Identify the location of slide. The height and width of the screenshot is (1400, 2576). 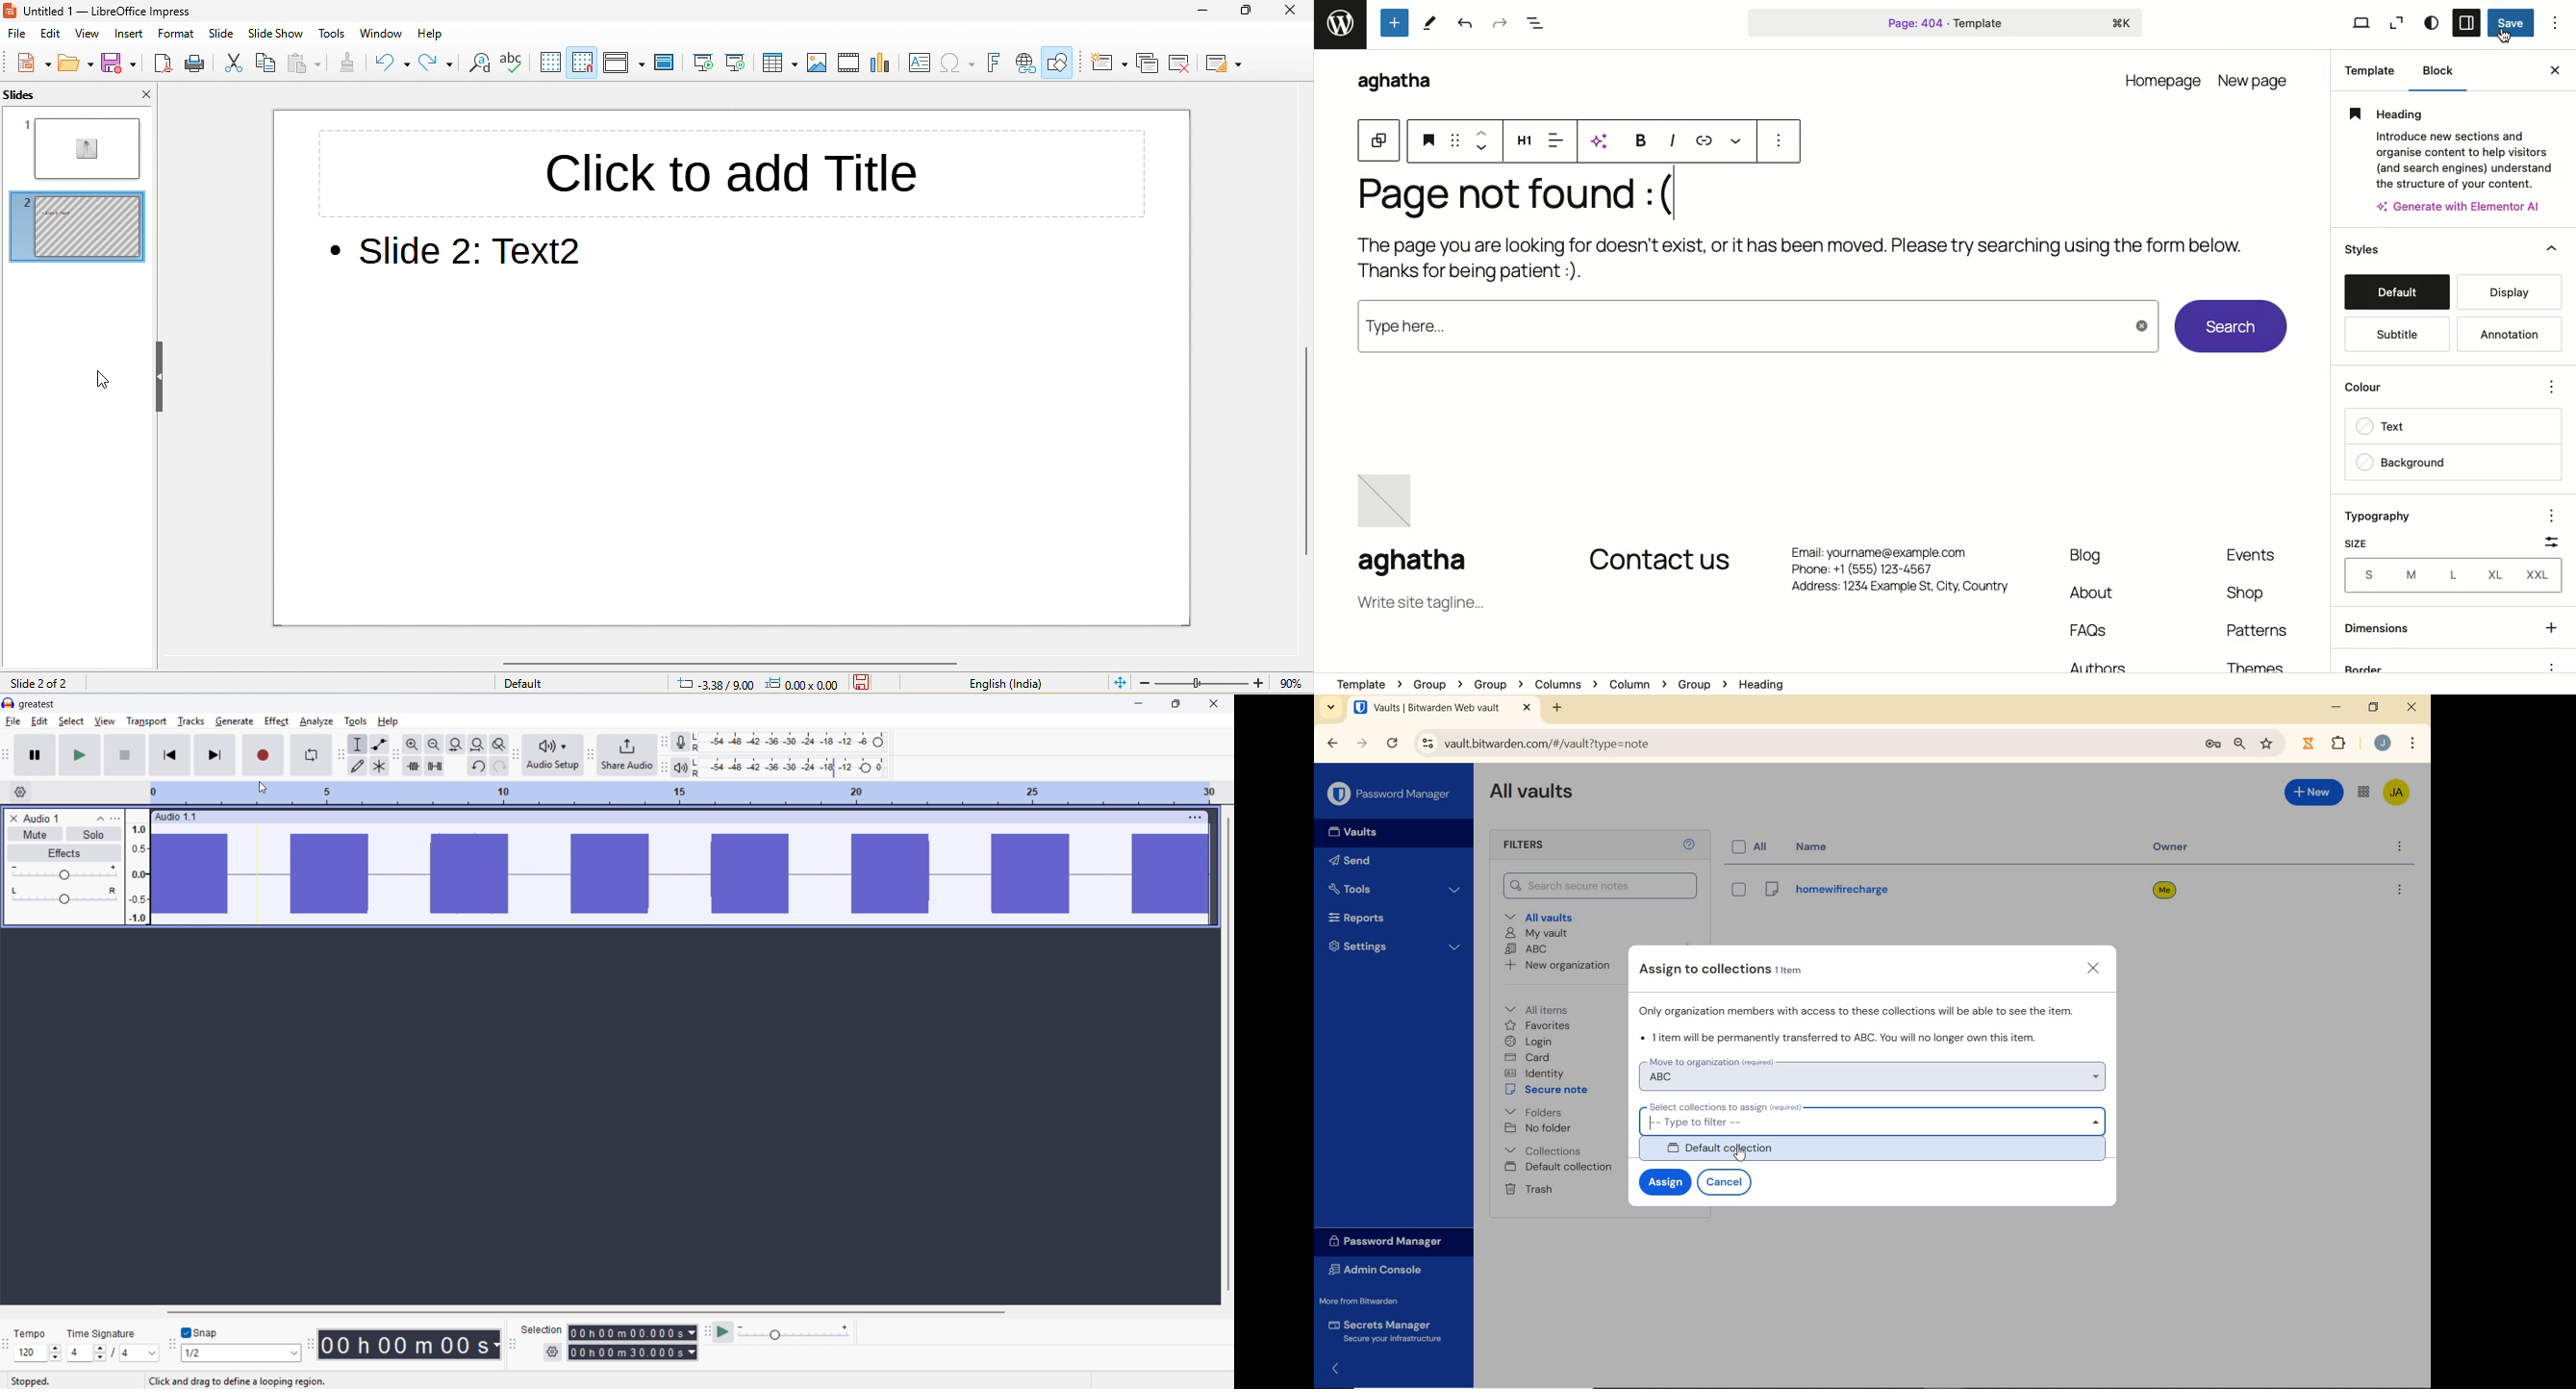
(224, 36).